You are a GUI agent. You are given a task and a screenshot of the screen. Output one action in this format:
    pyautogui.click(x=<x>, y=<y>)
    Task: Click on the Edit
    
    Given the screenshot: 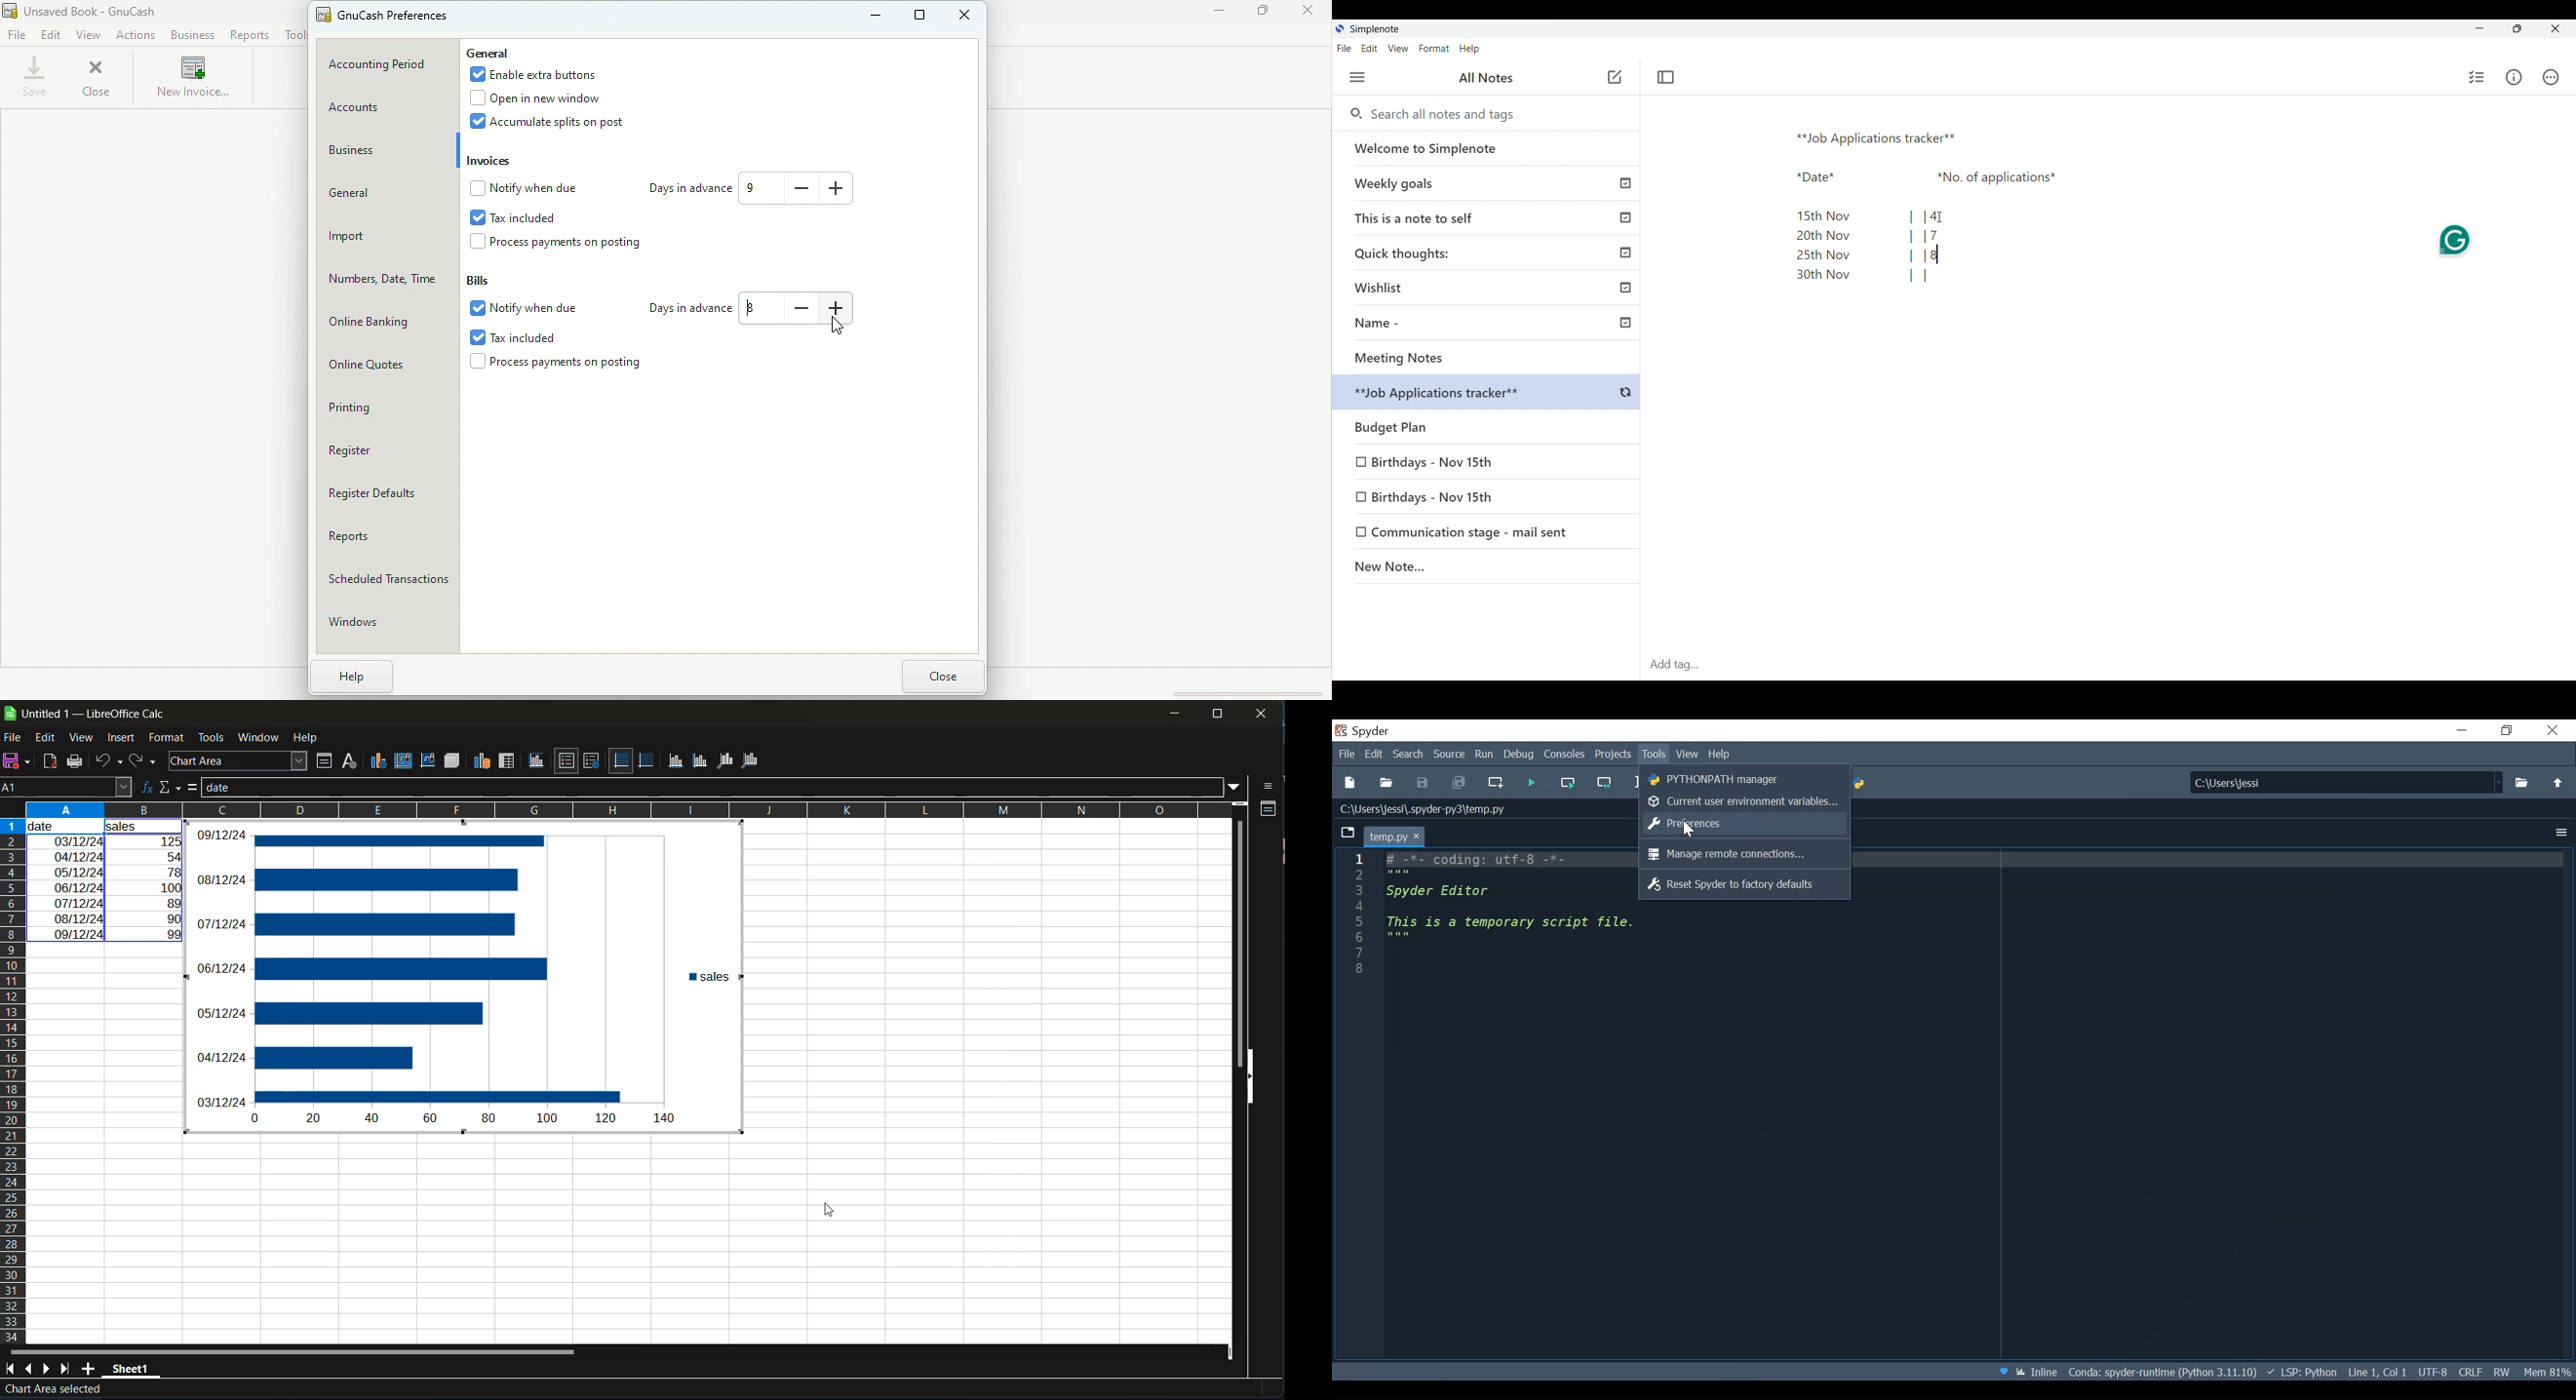 What is the action you would take?
    pyautogui.click(x=1375, y=754)
    